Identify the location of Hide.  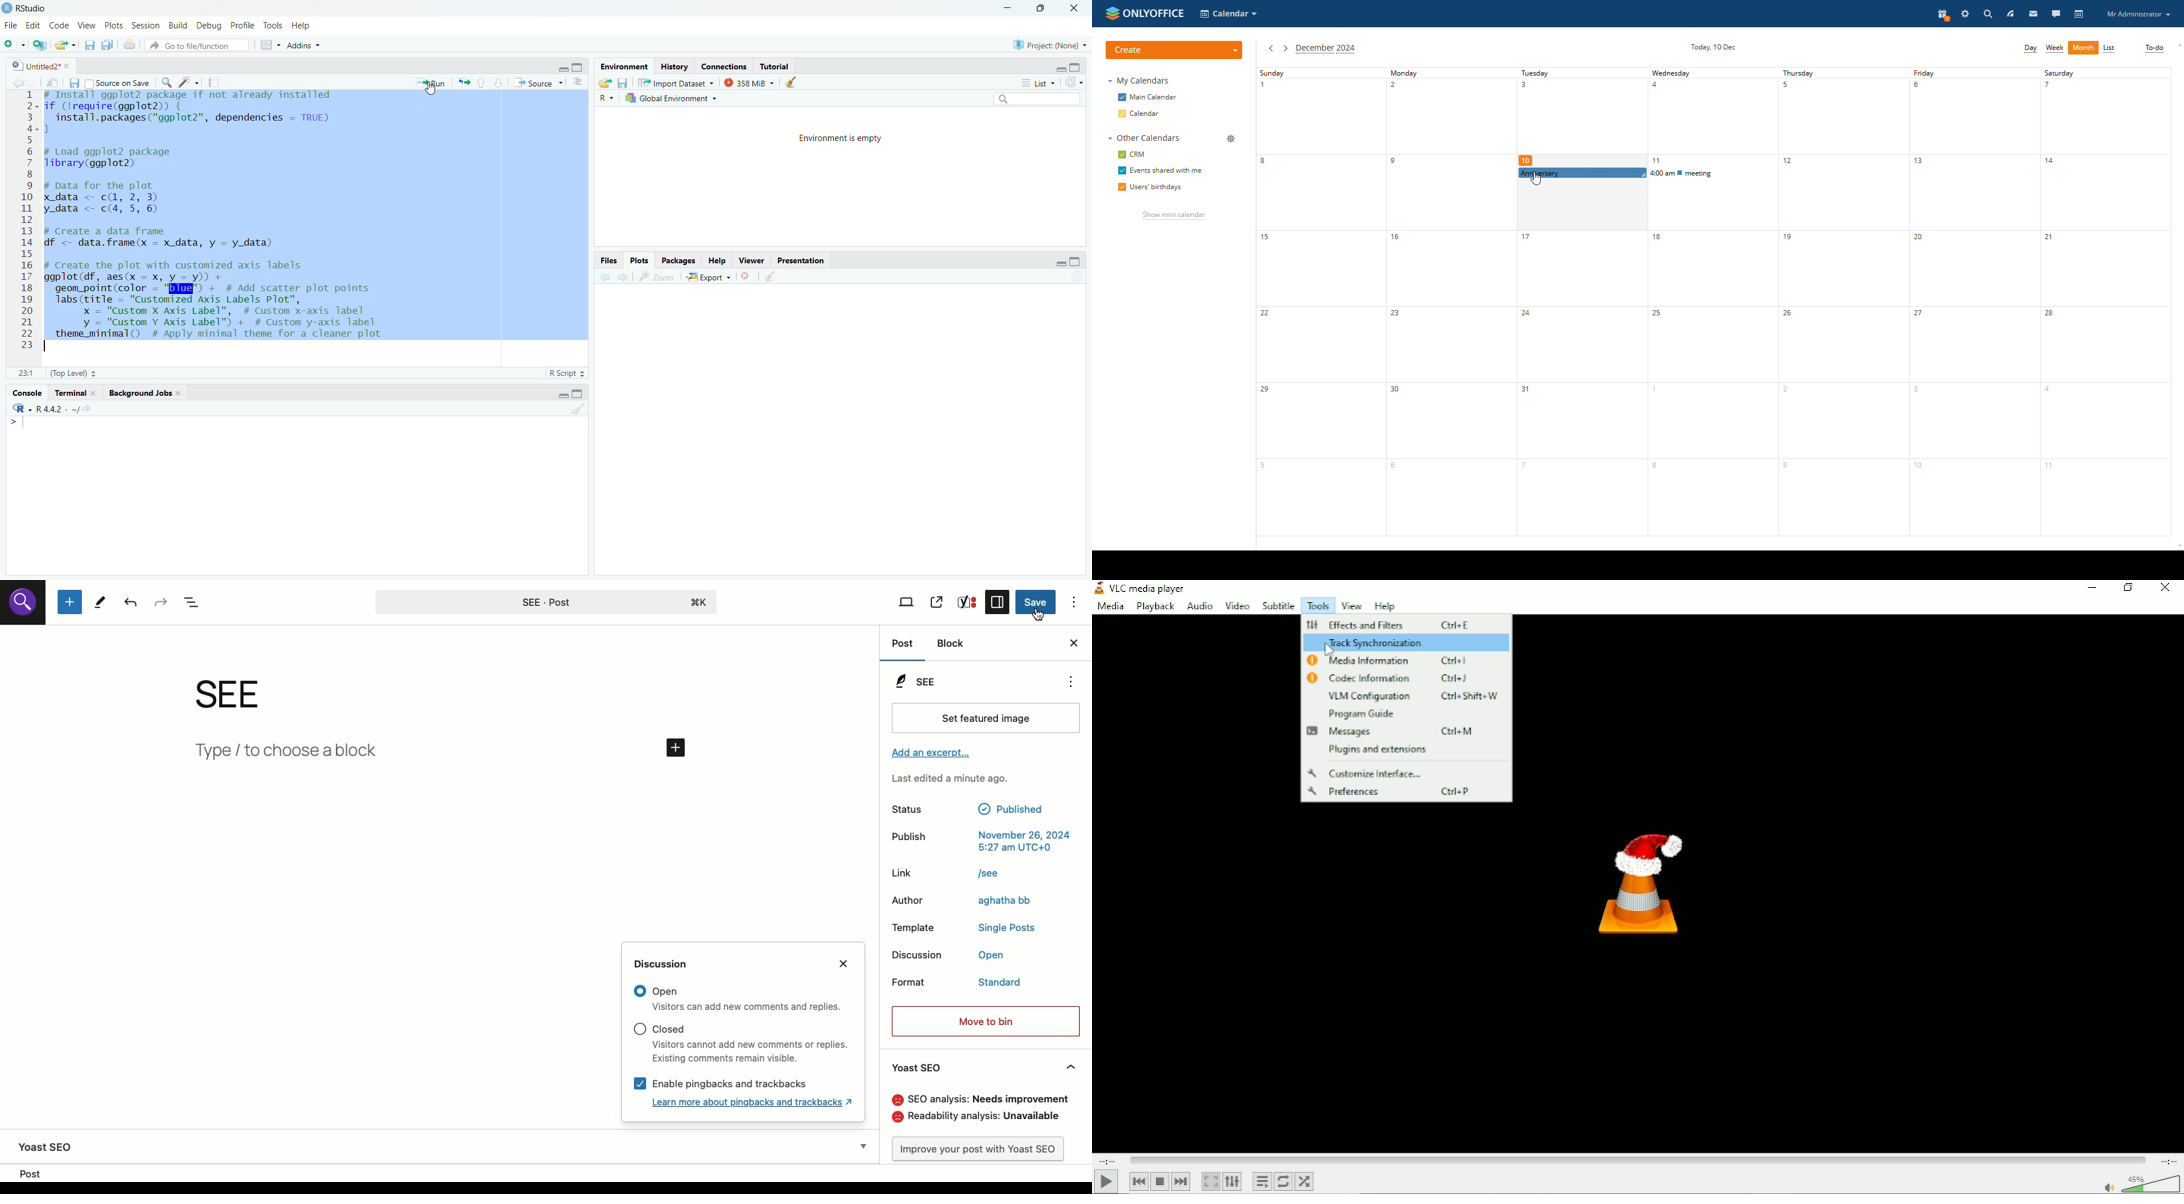
(1072, 1067).